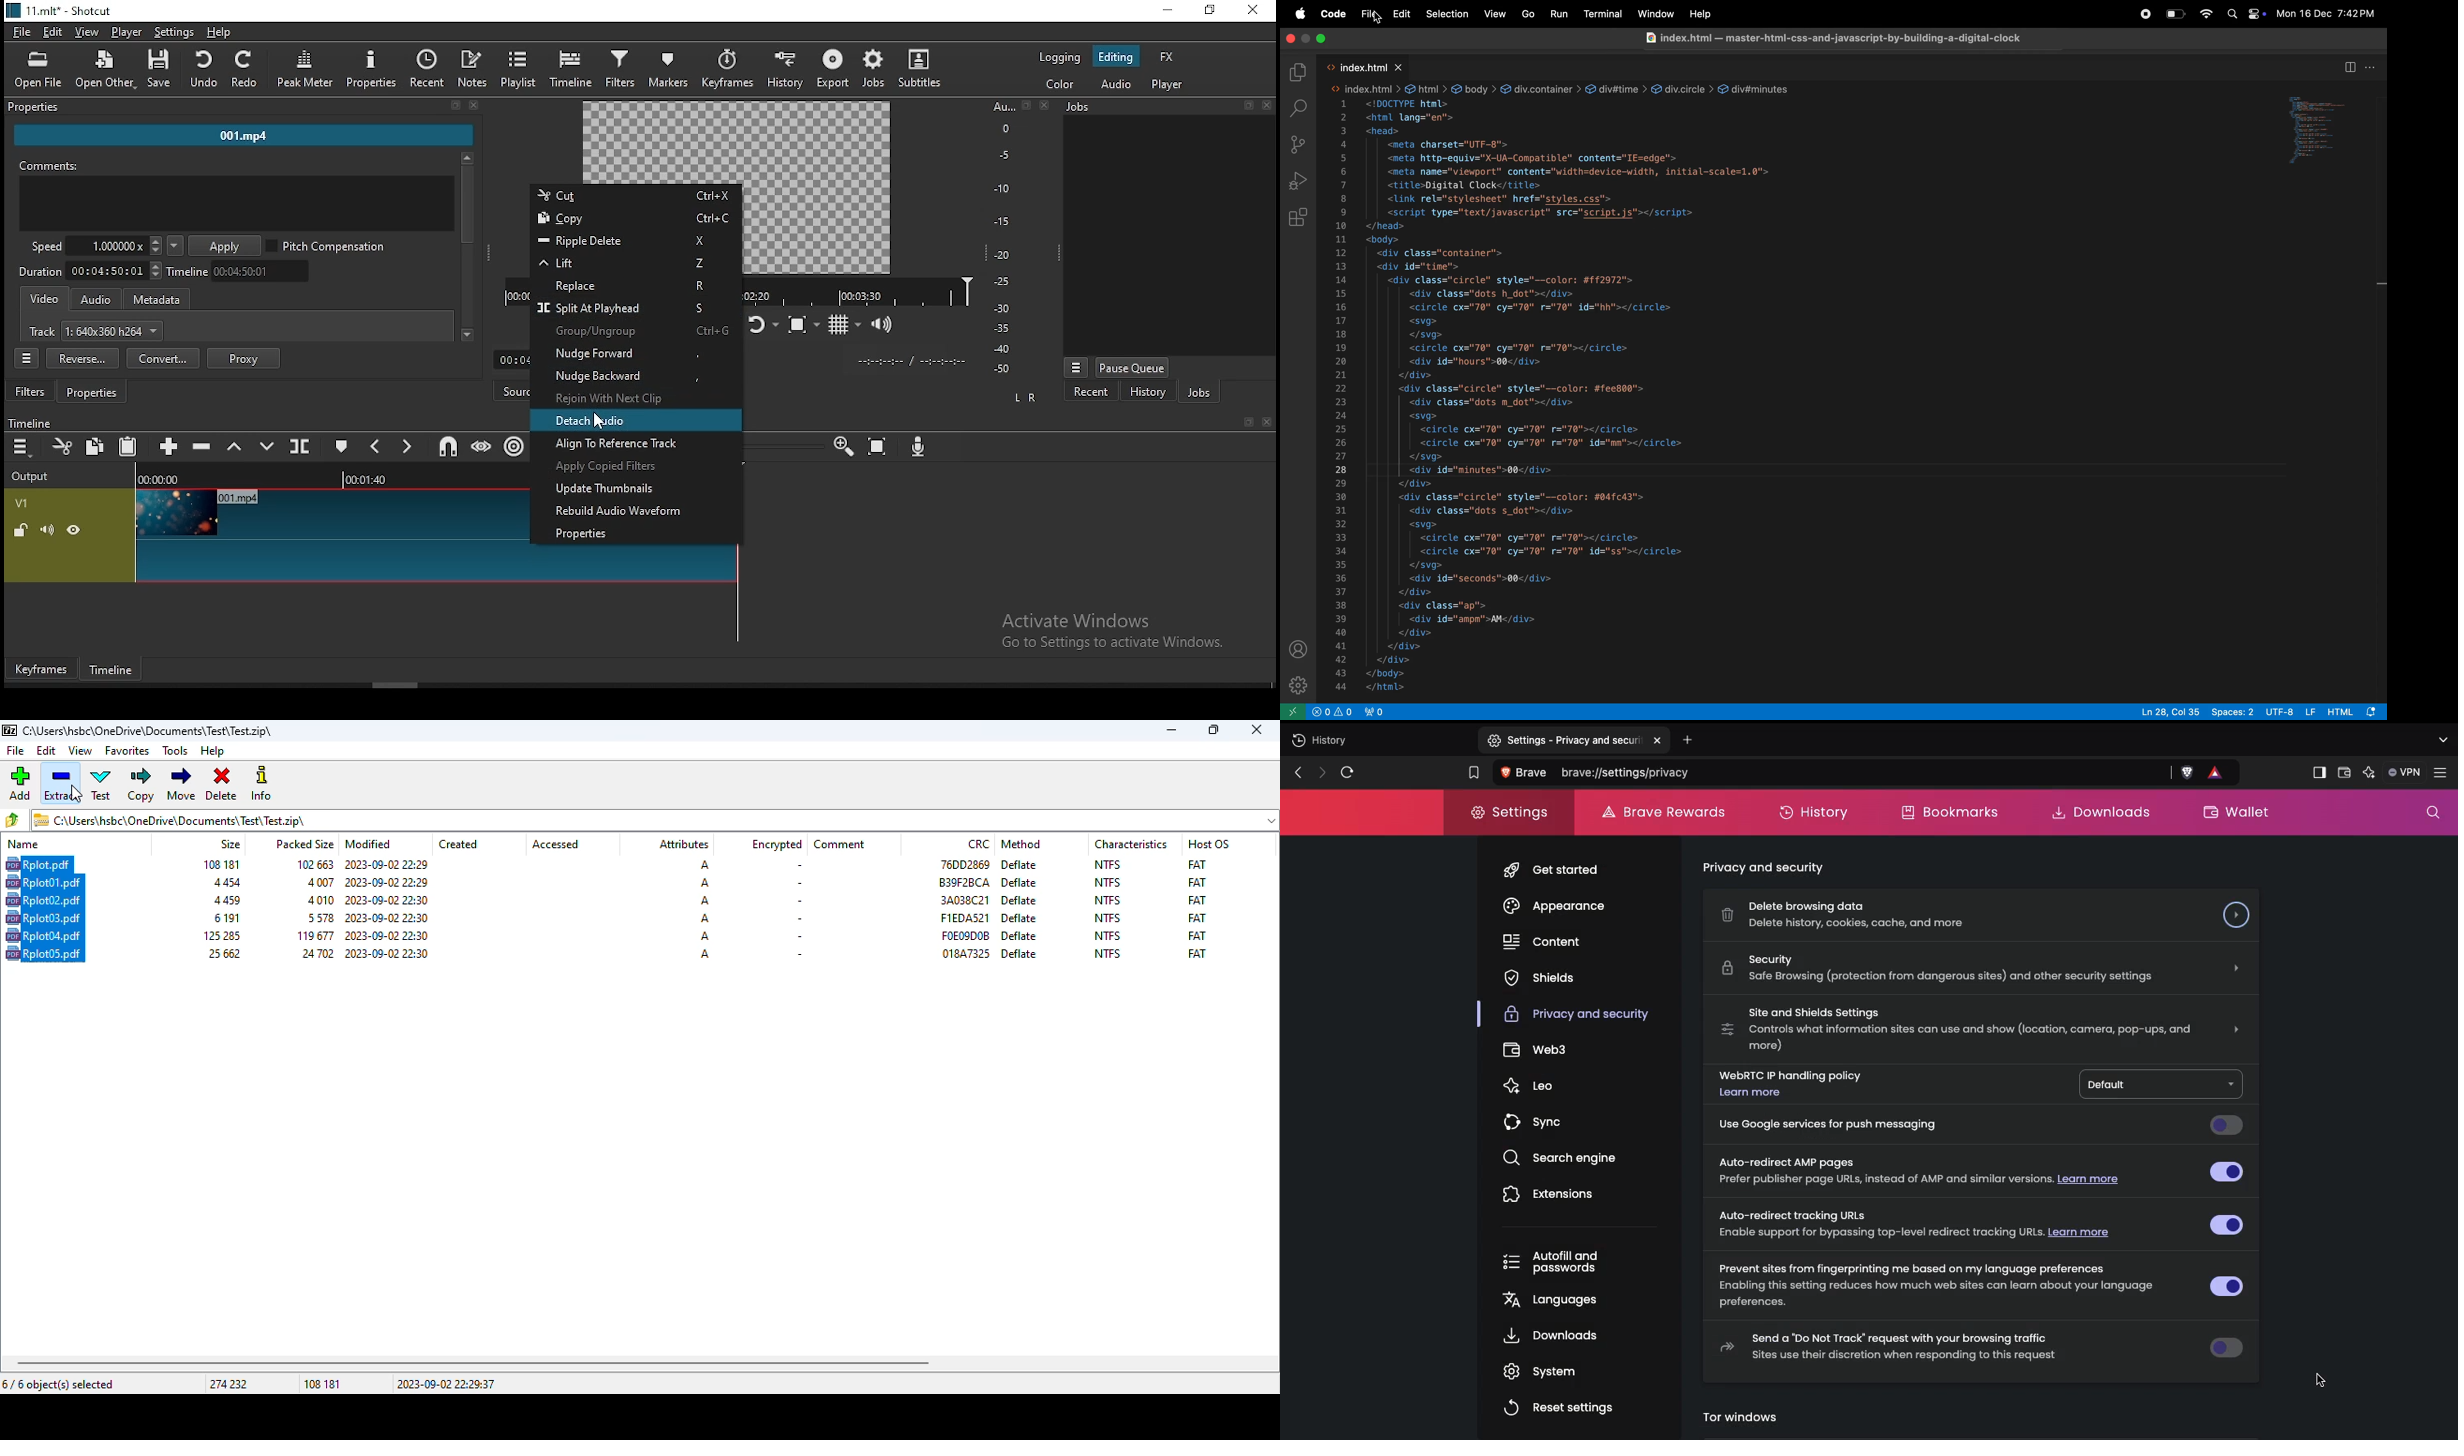  I want to click on record audio, so click(919, 448).